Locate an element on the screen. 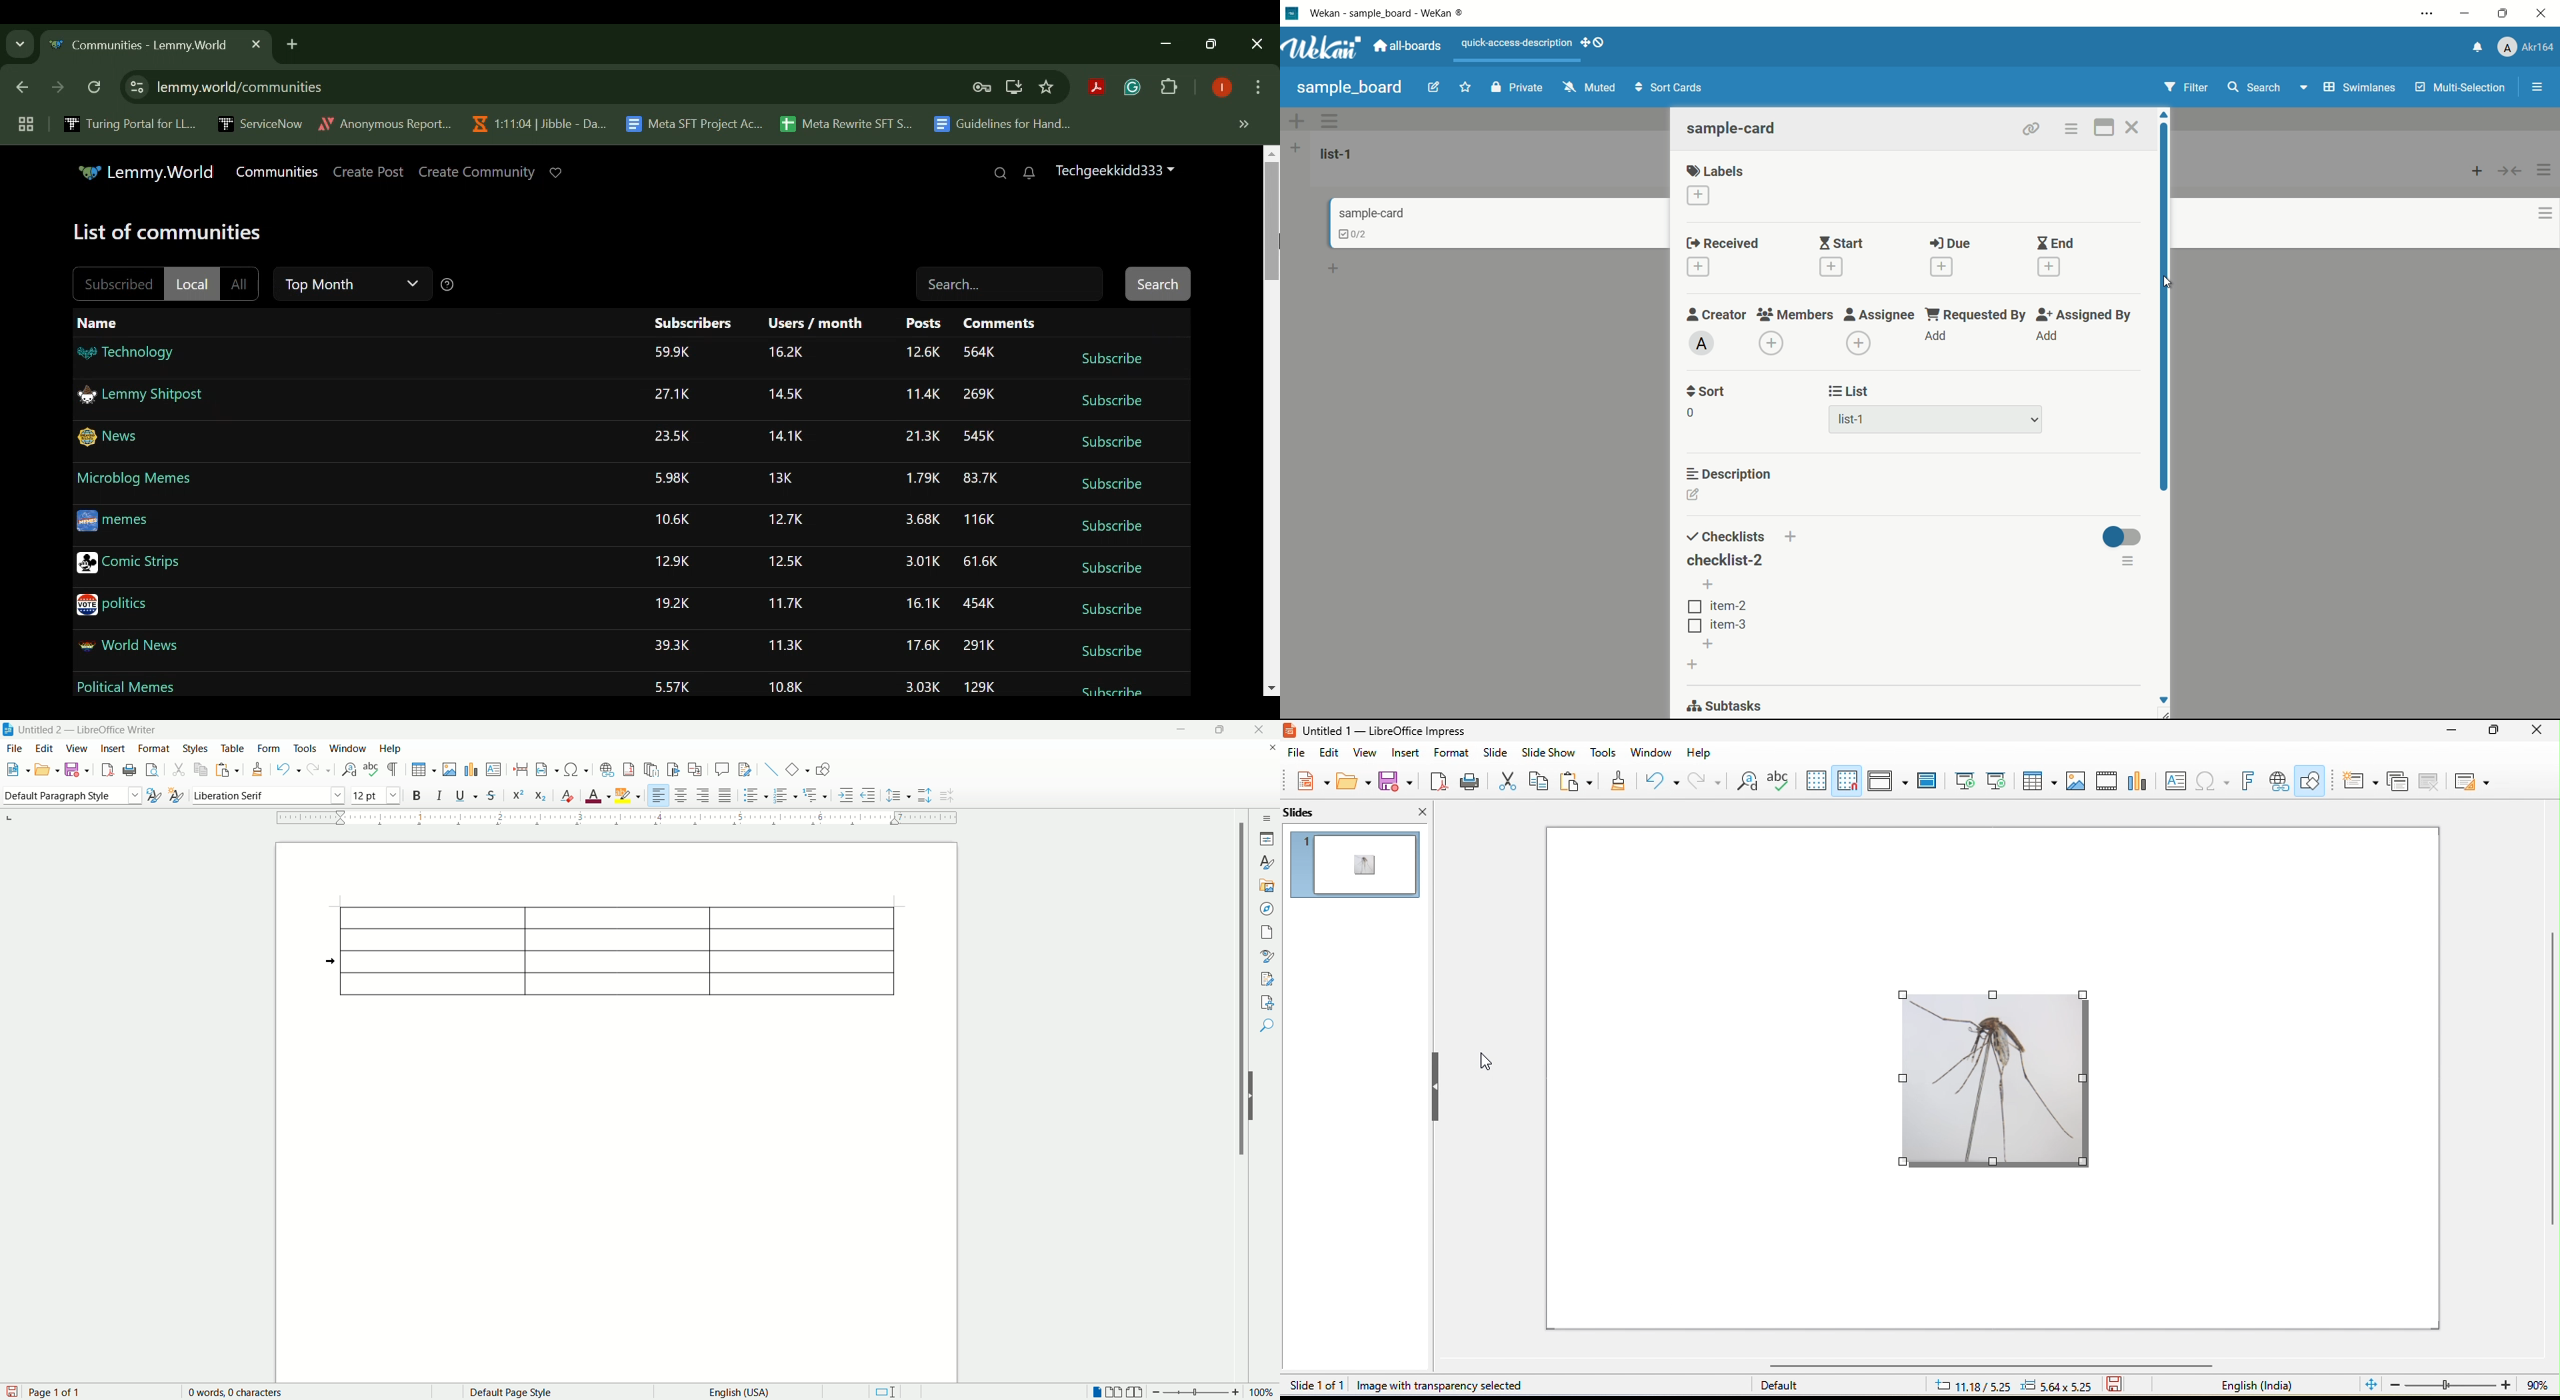  break page is located at coordinates (519, 766).